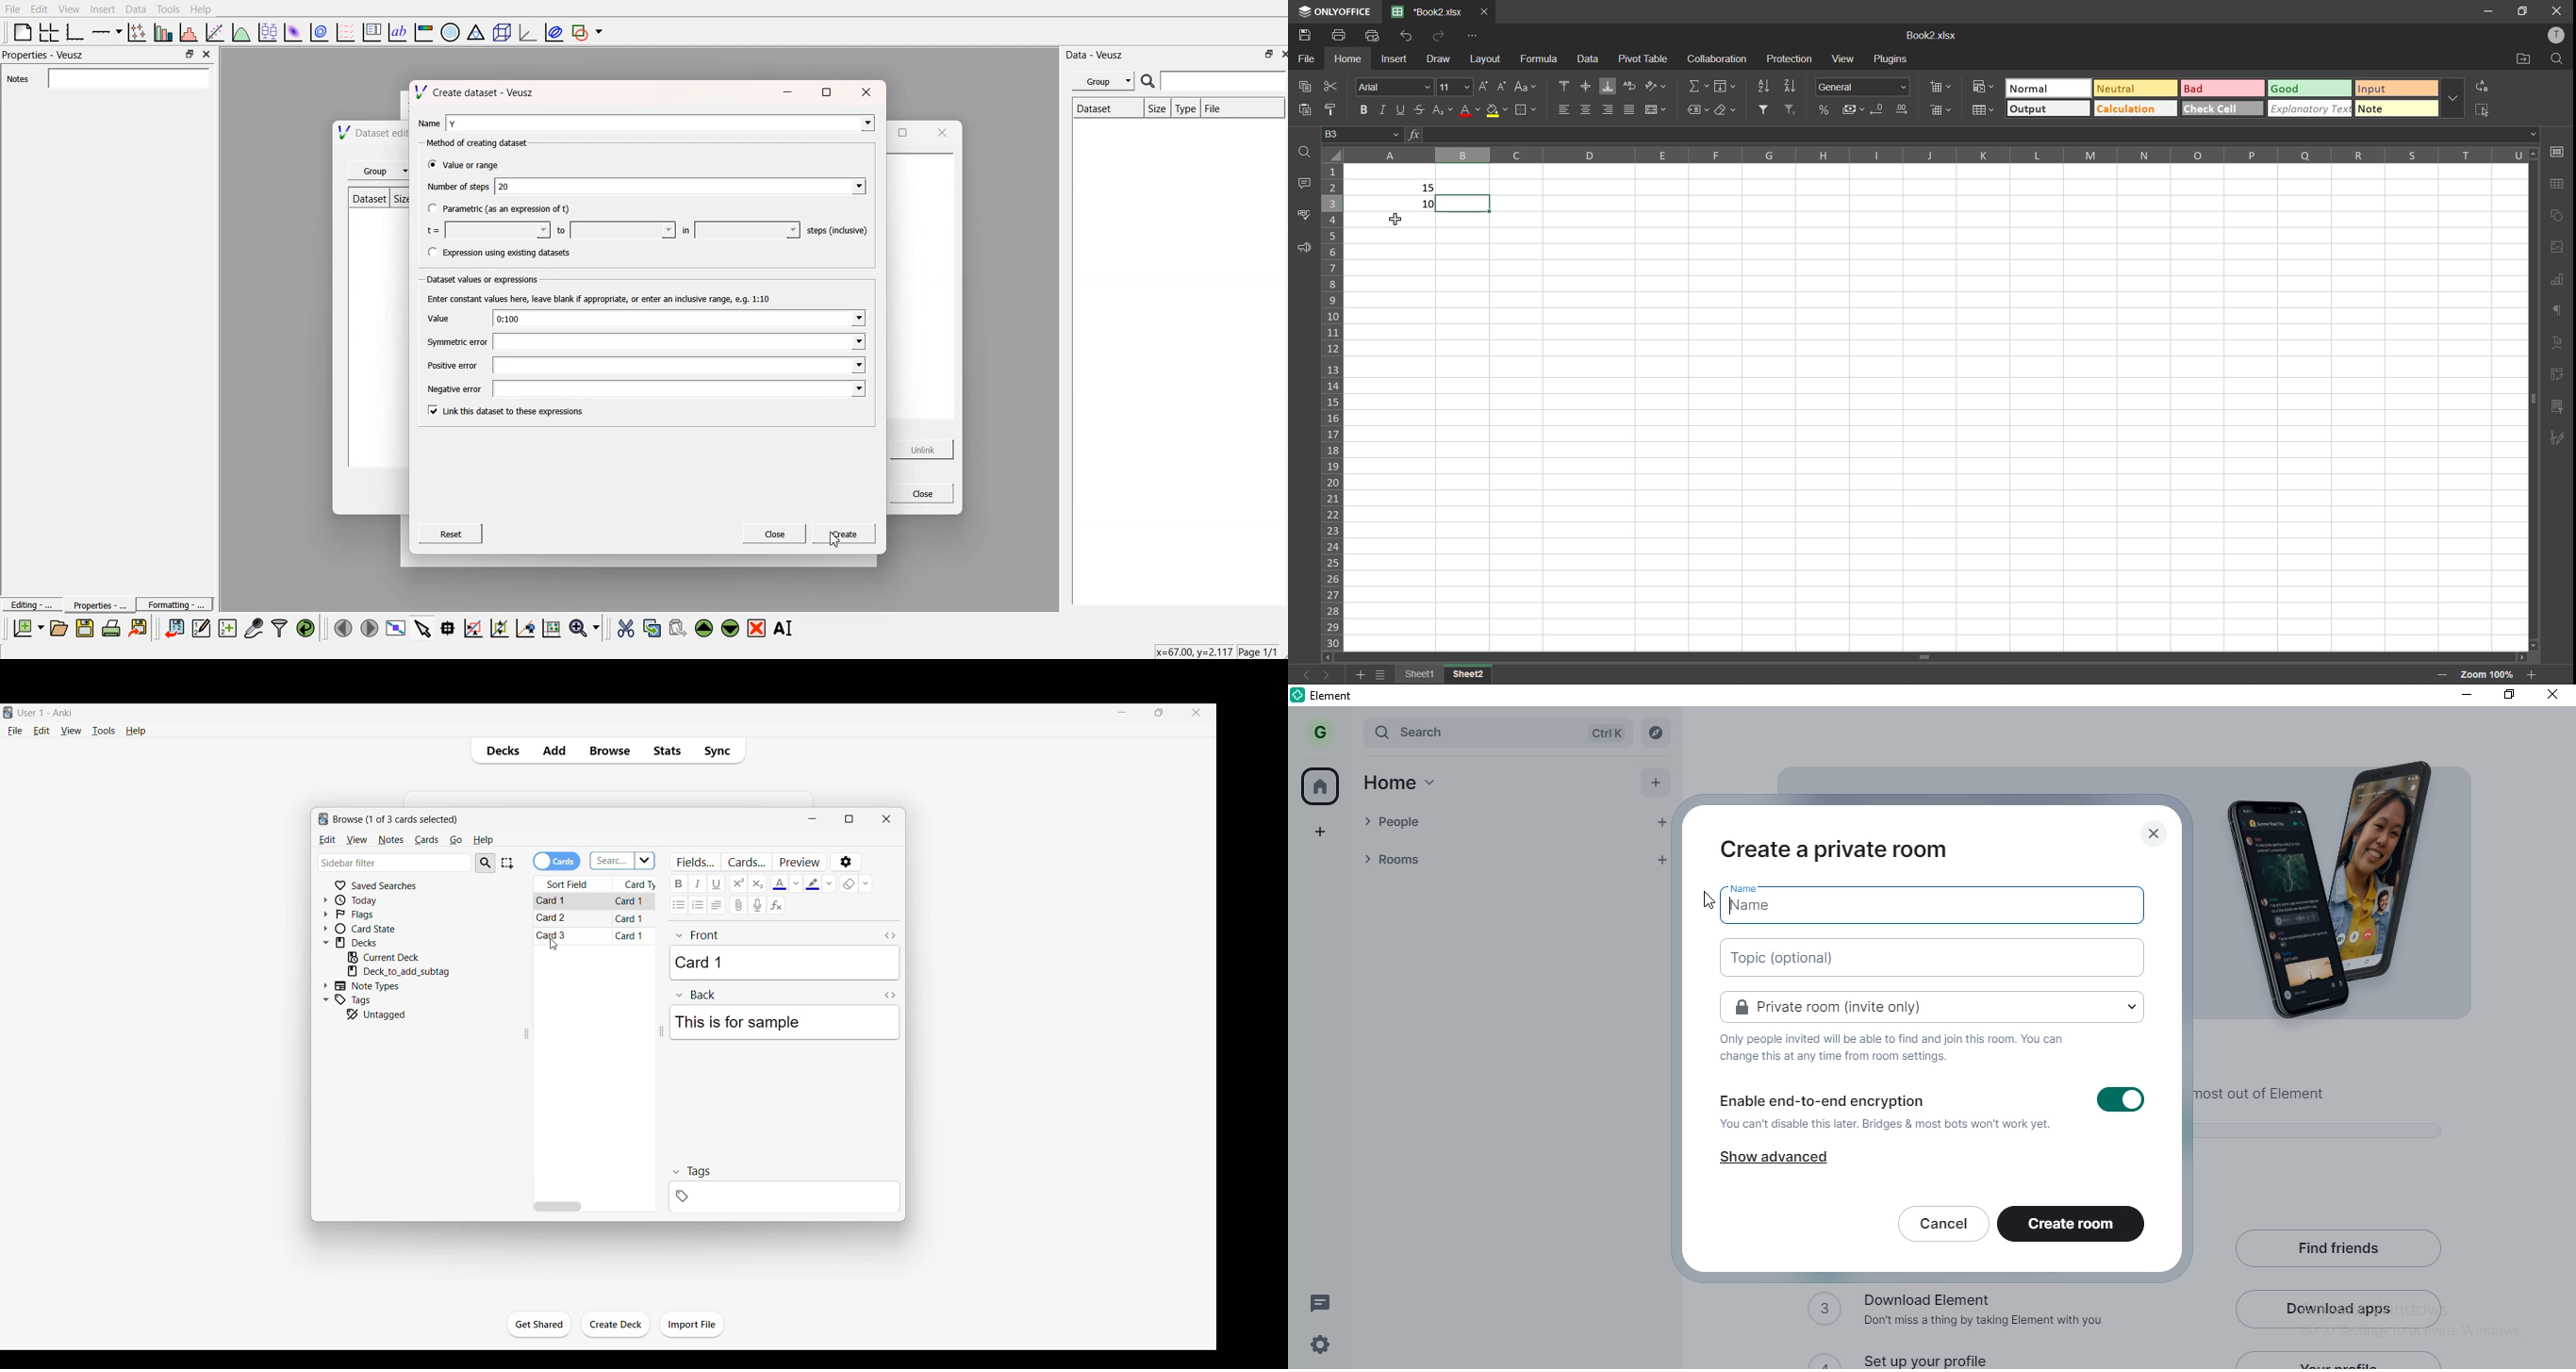  What do you see at coordinates (1306, 248) in the screenshot?
I see `feedback` at bounding box center [1306, 248].